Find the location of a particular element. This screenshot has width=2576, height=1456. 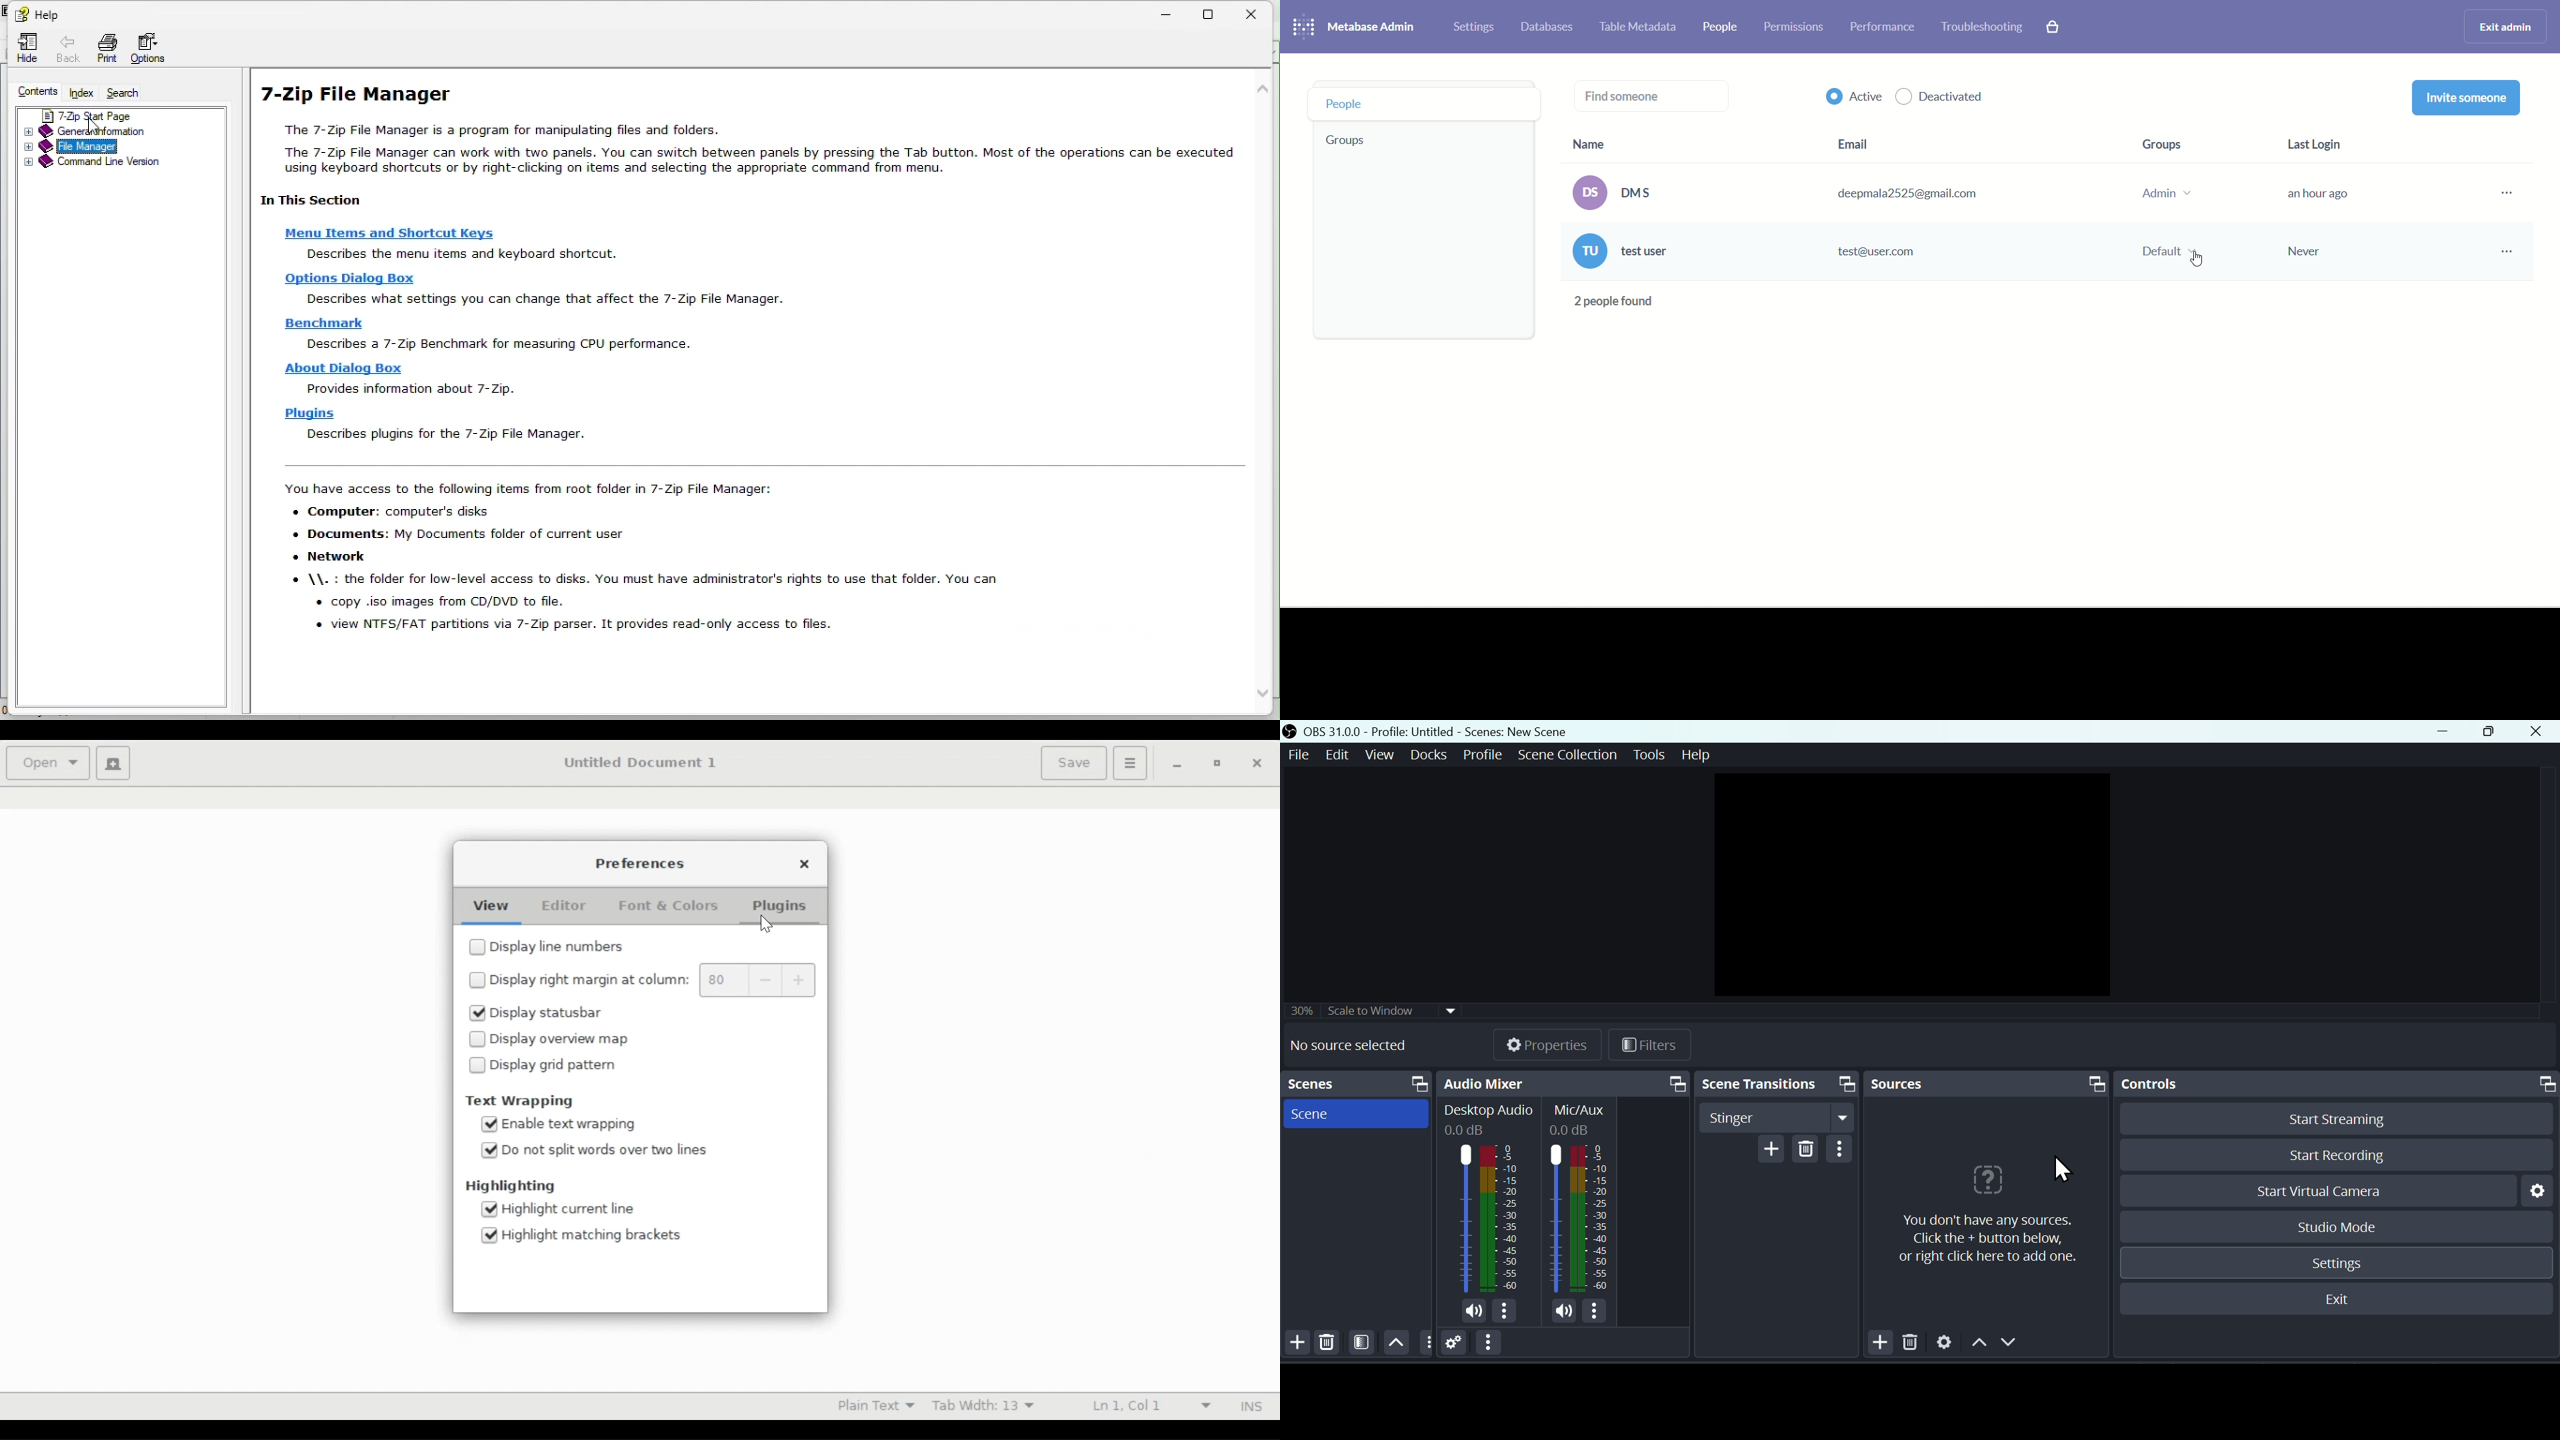

Delete is located at coordinates (1806, 1150).